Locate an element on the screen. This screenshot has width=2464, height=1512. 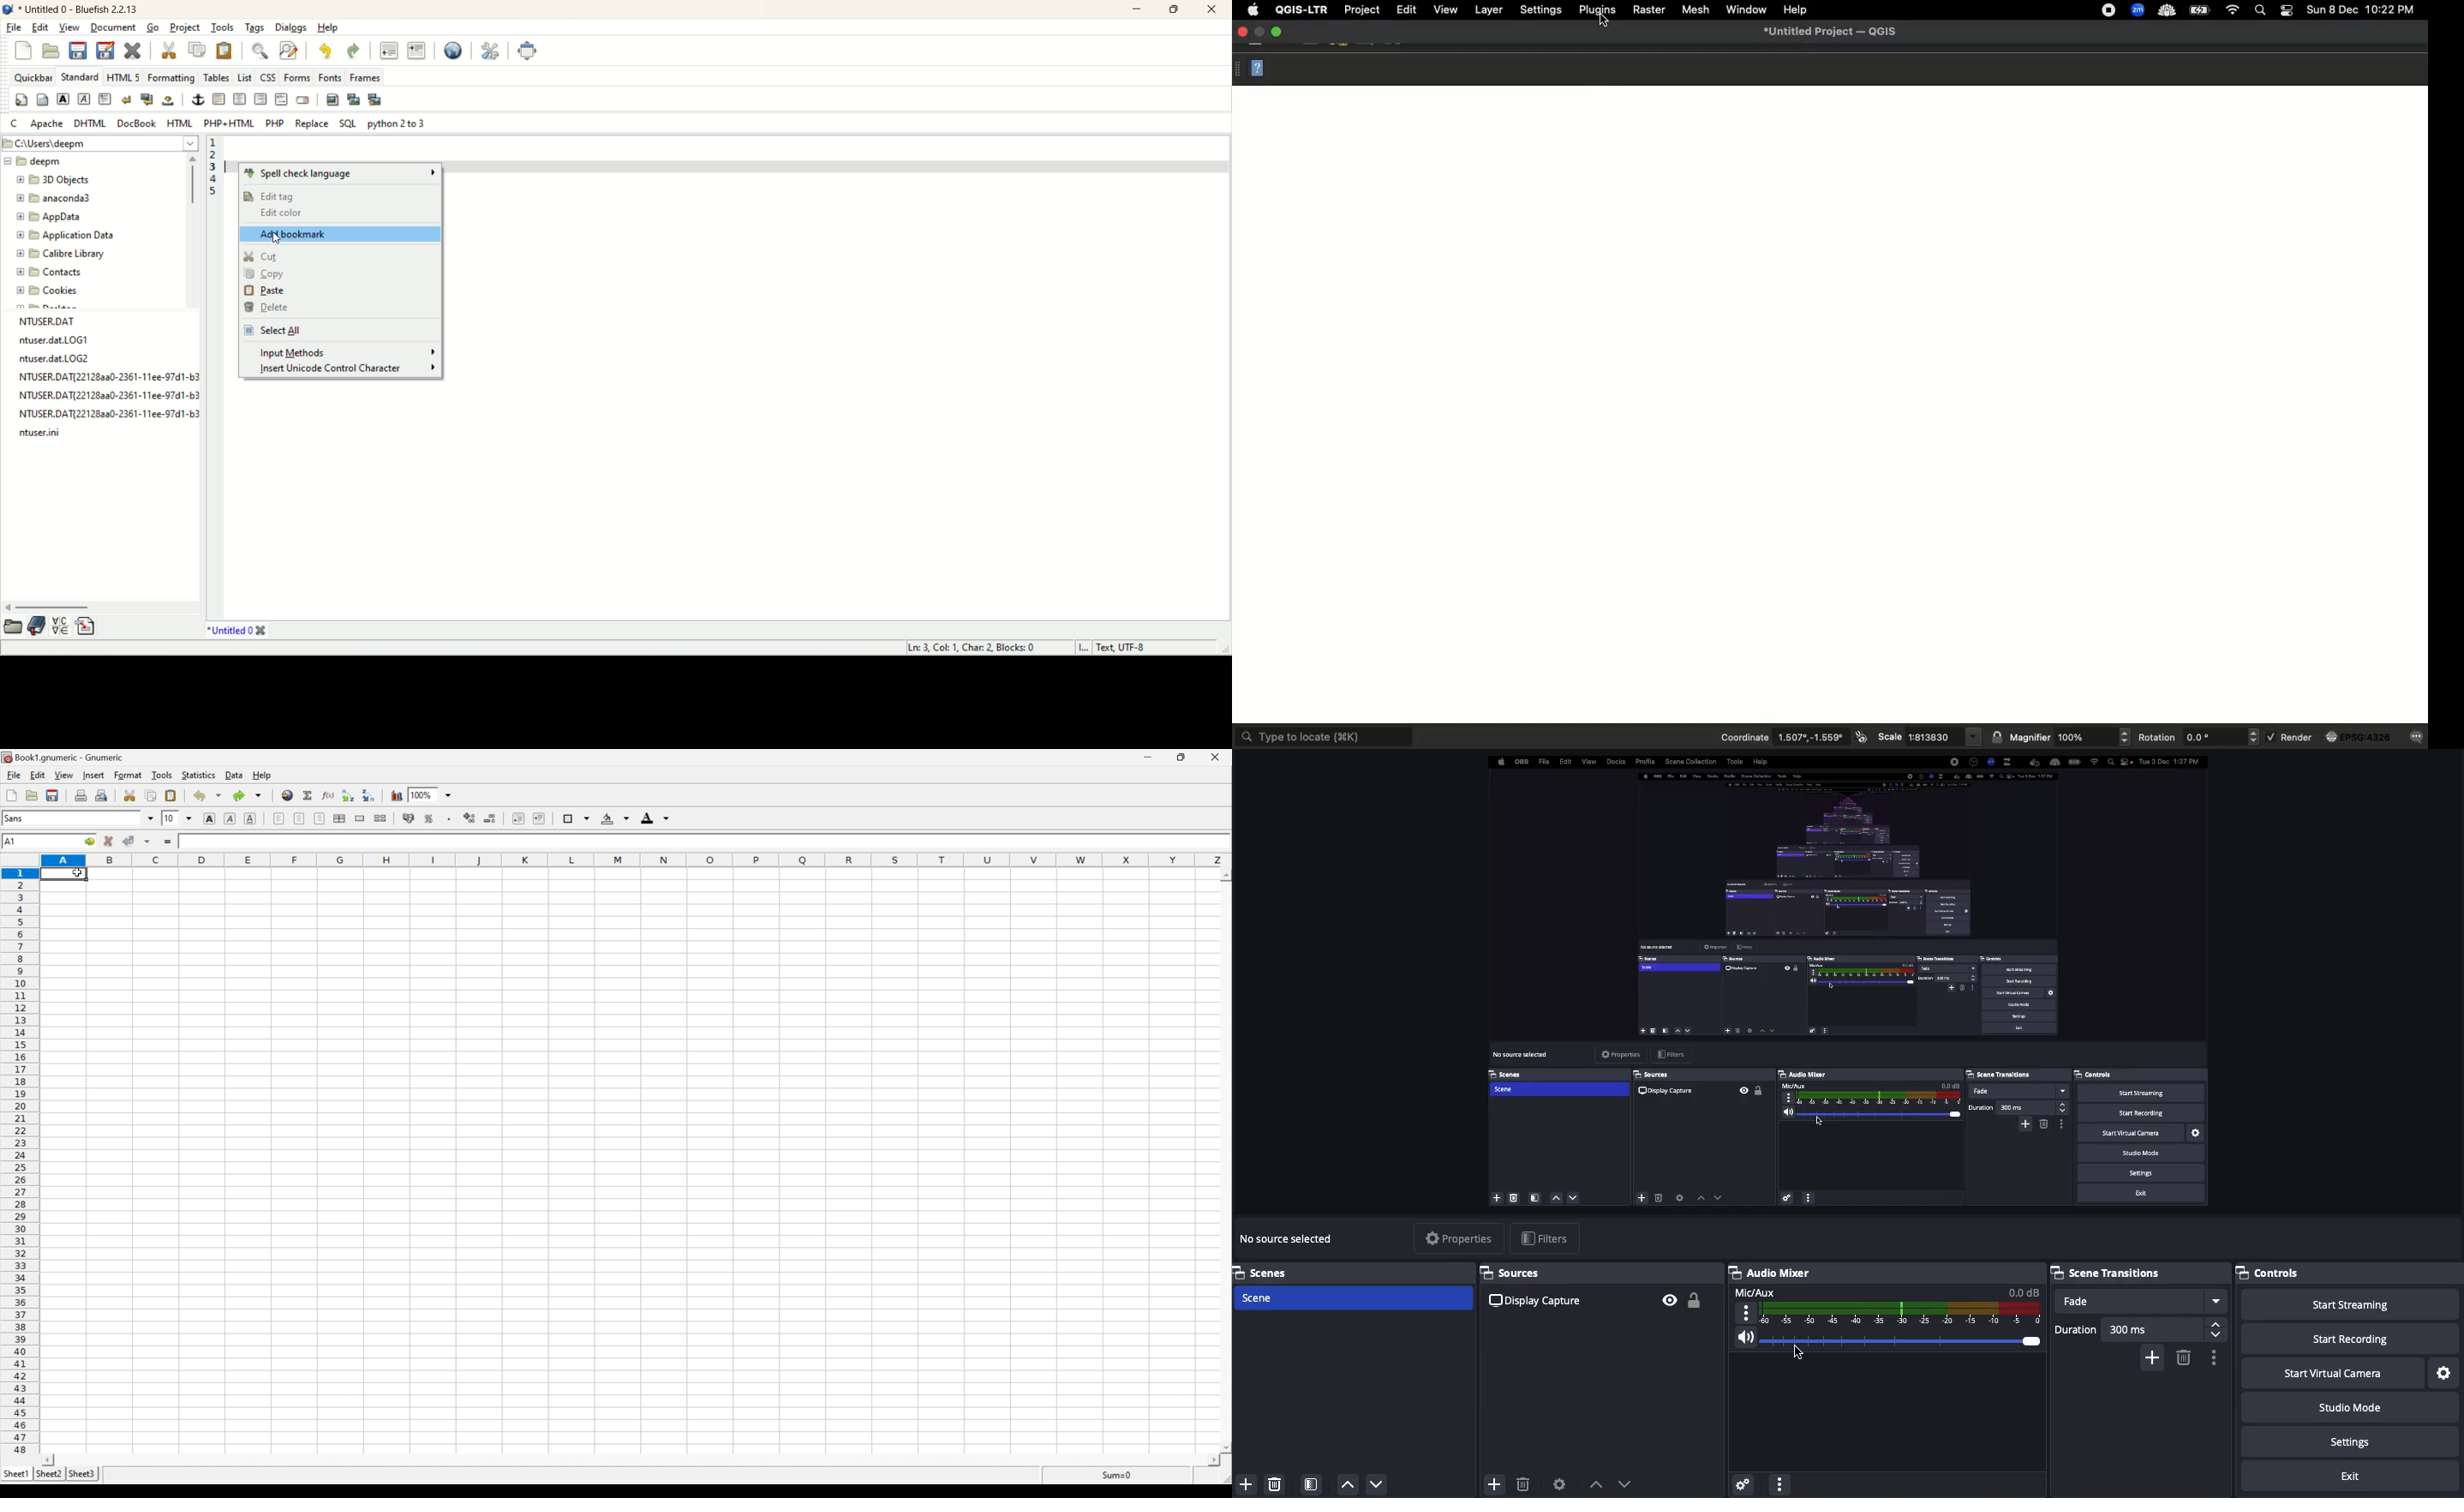
insert is located at coordinates (93, 775).